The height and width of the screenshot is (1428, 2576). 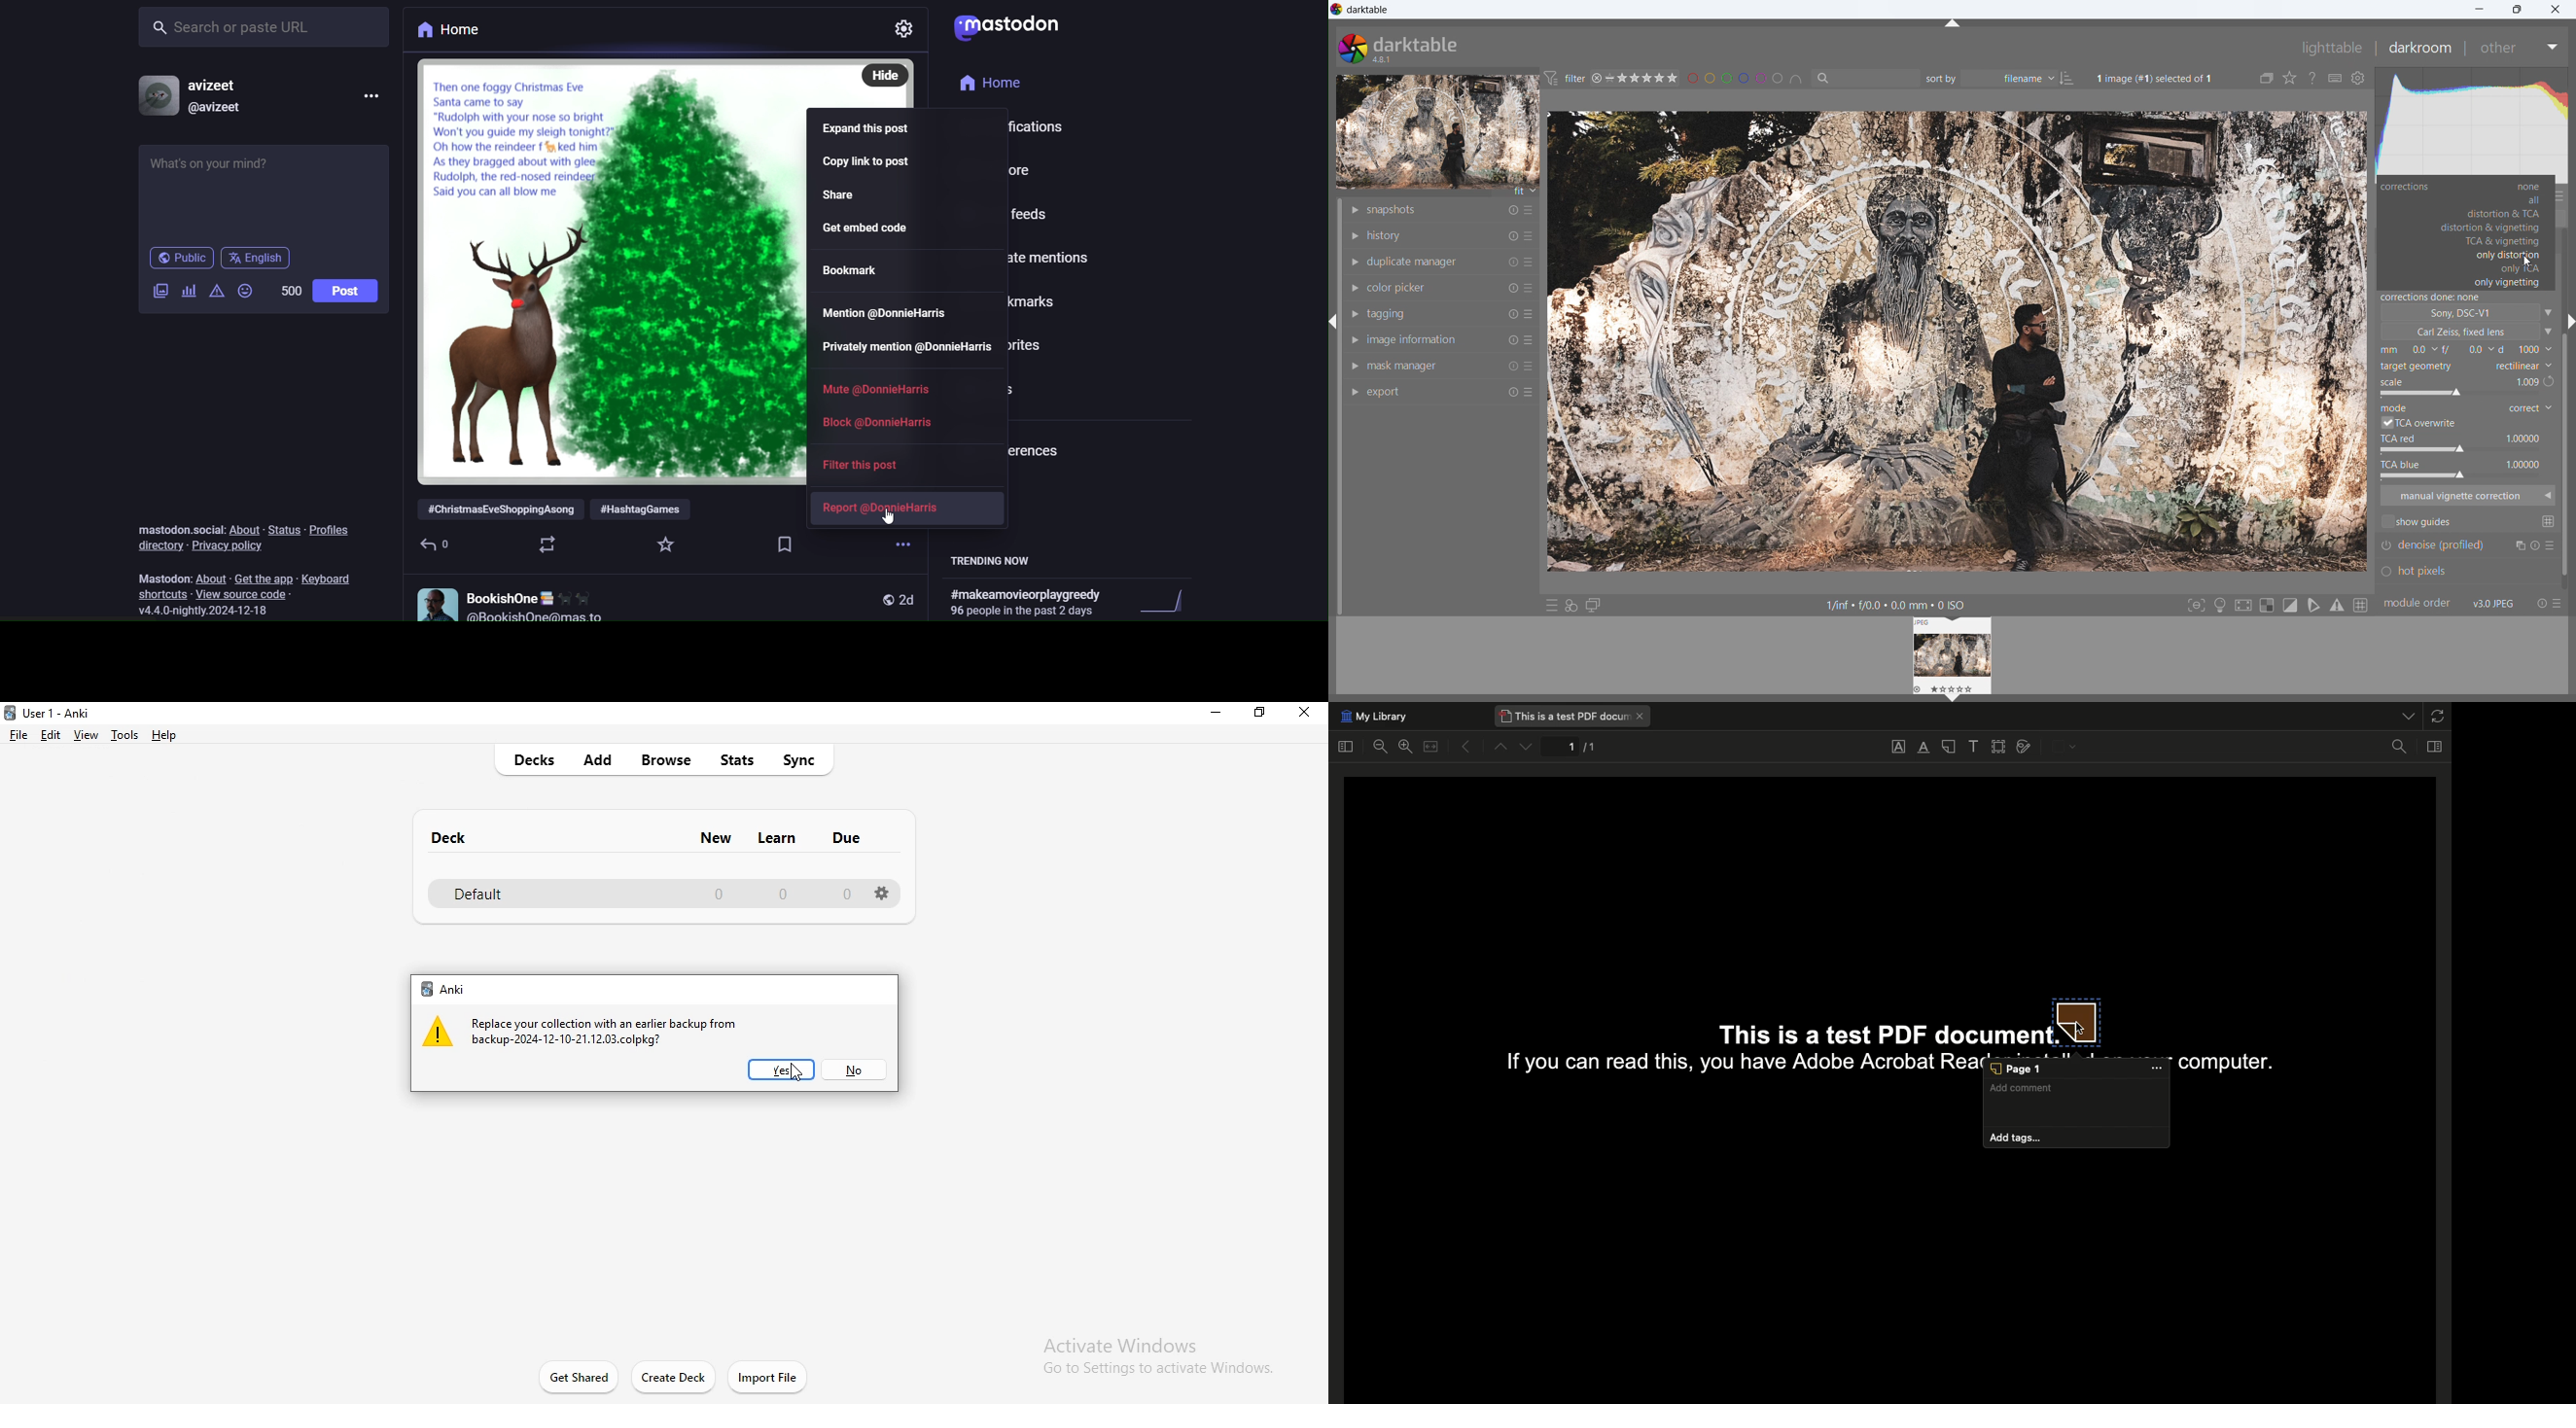 What do you see at coordinates (541, 760) in the screenshot?
I see `decks` at bounding box center [541, 760].